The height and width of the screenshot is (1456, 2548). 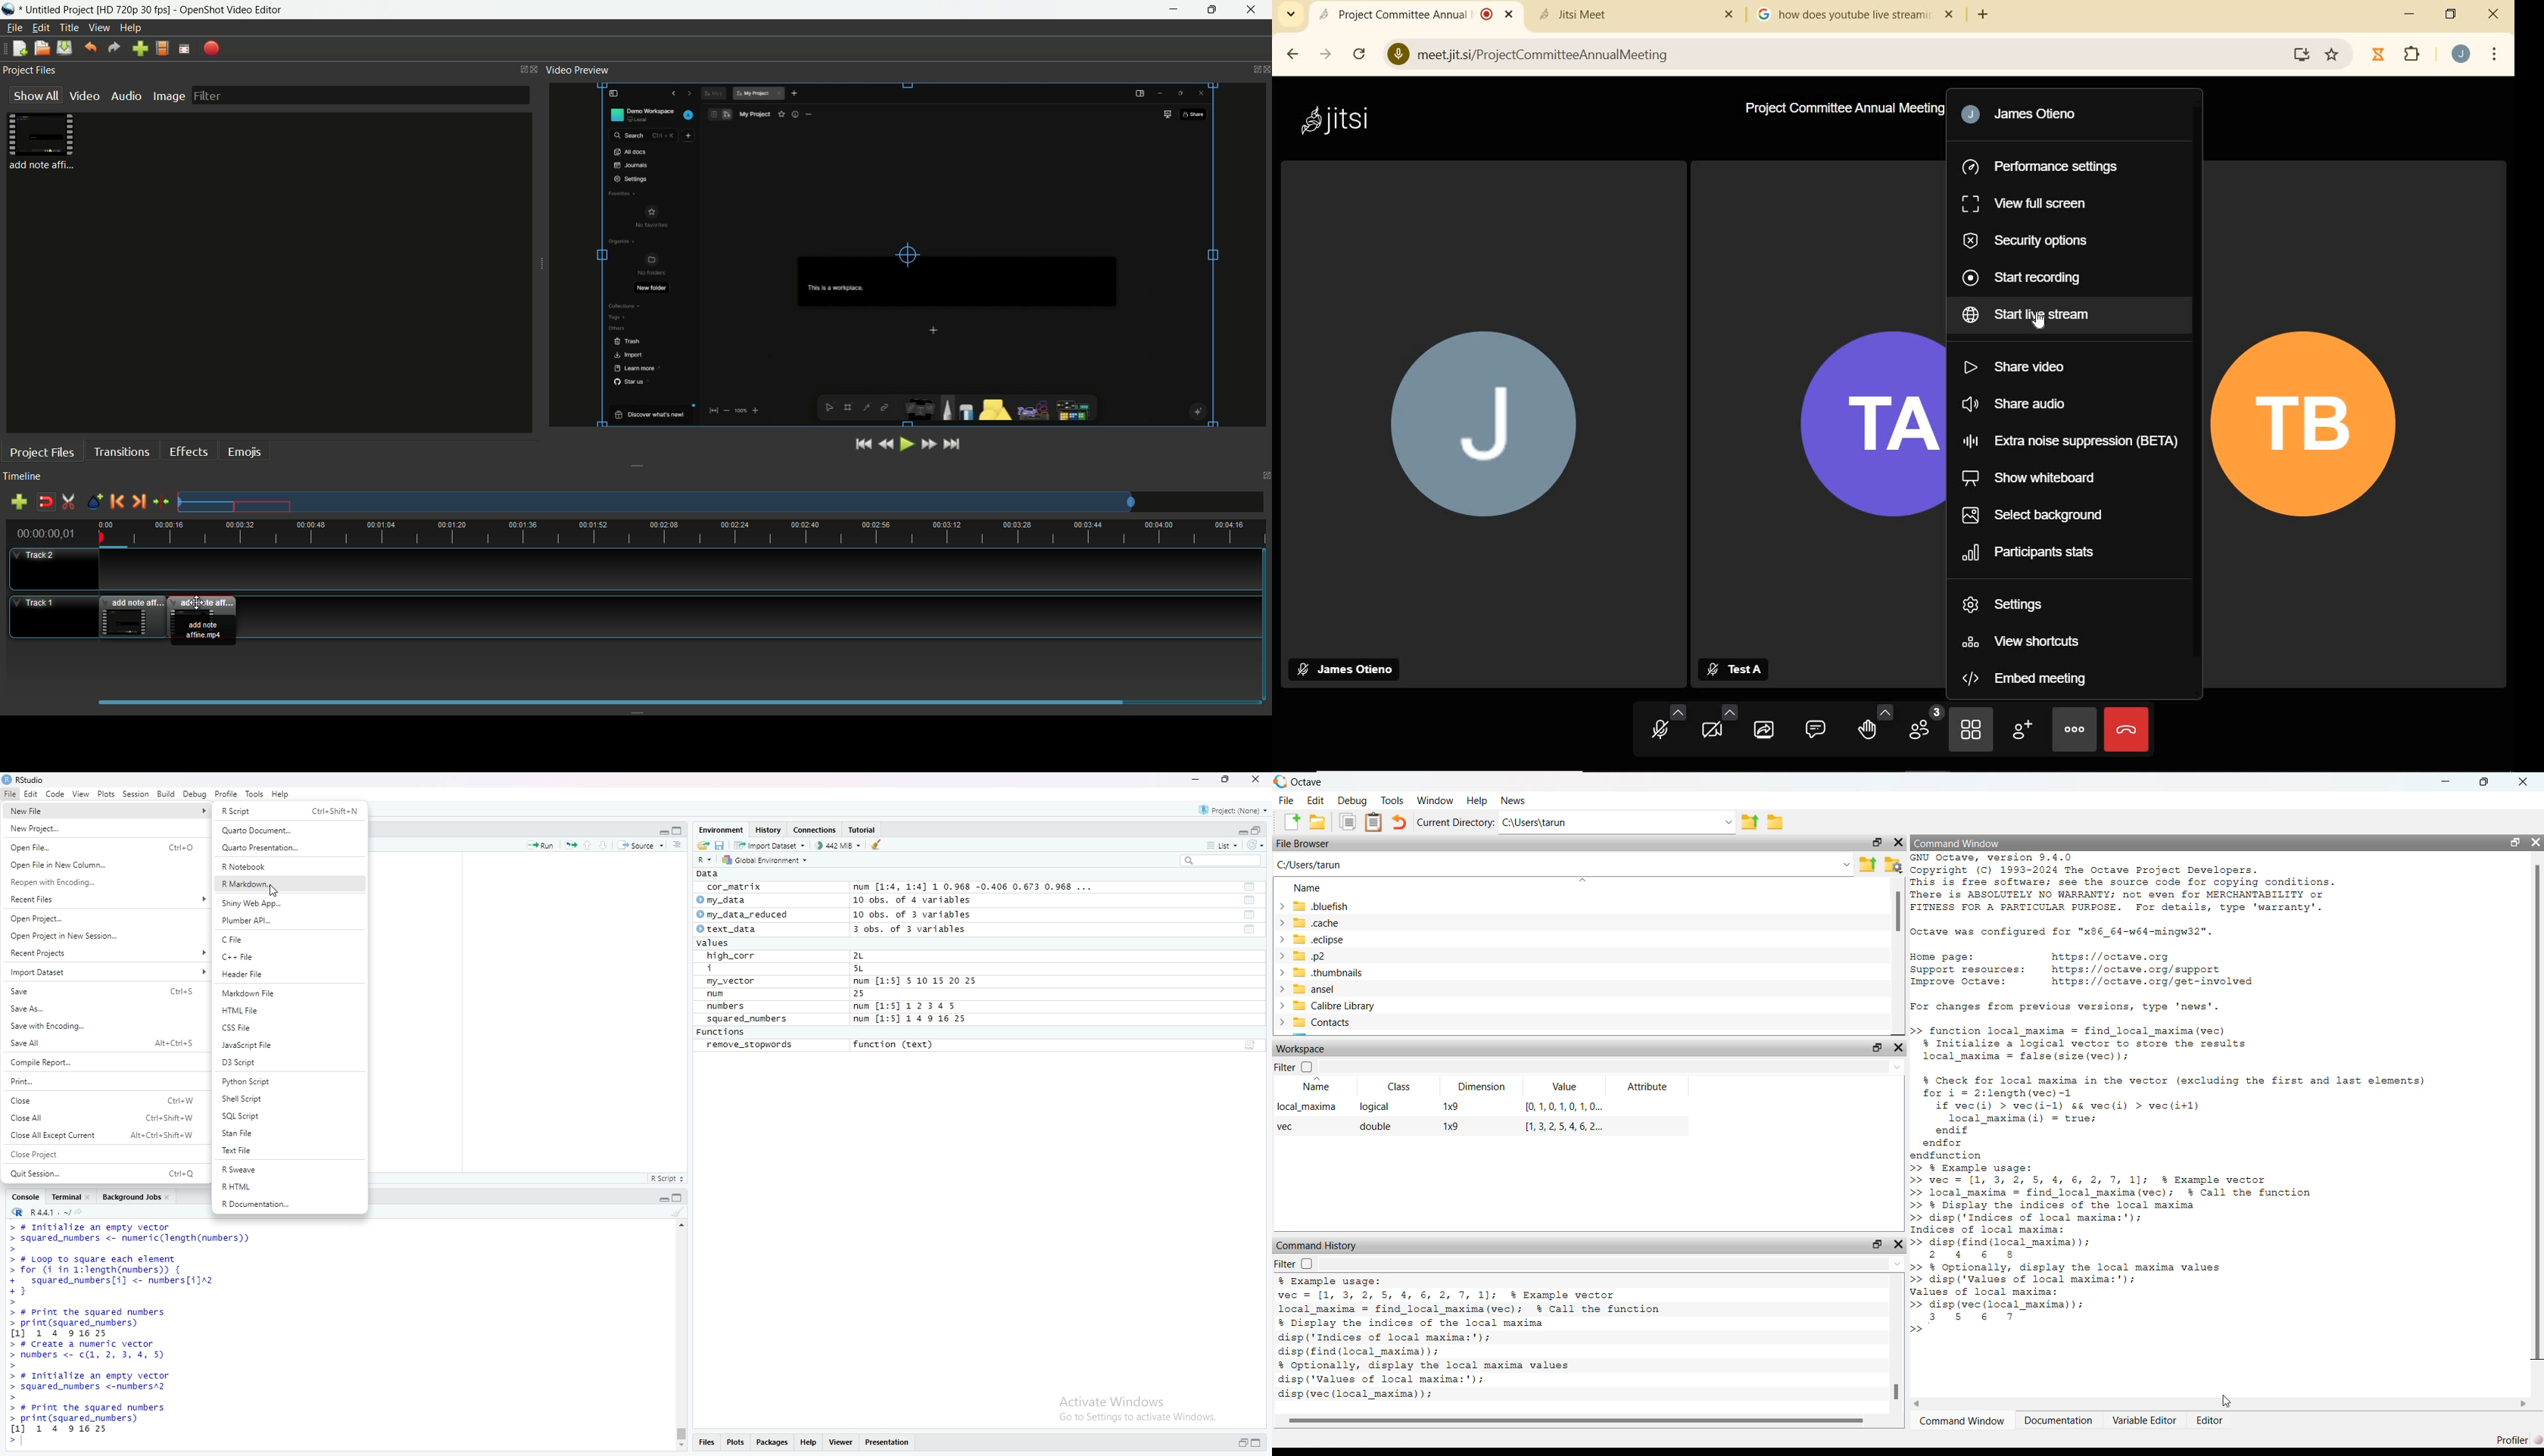 I want to click on Text File, so click(x=290, y=1152).